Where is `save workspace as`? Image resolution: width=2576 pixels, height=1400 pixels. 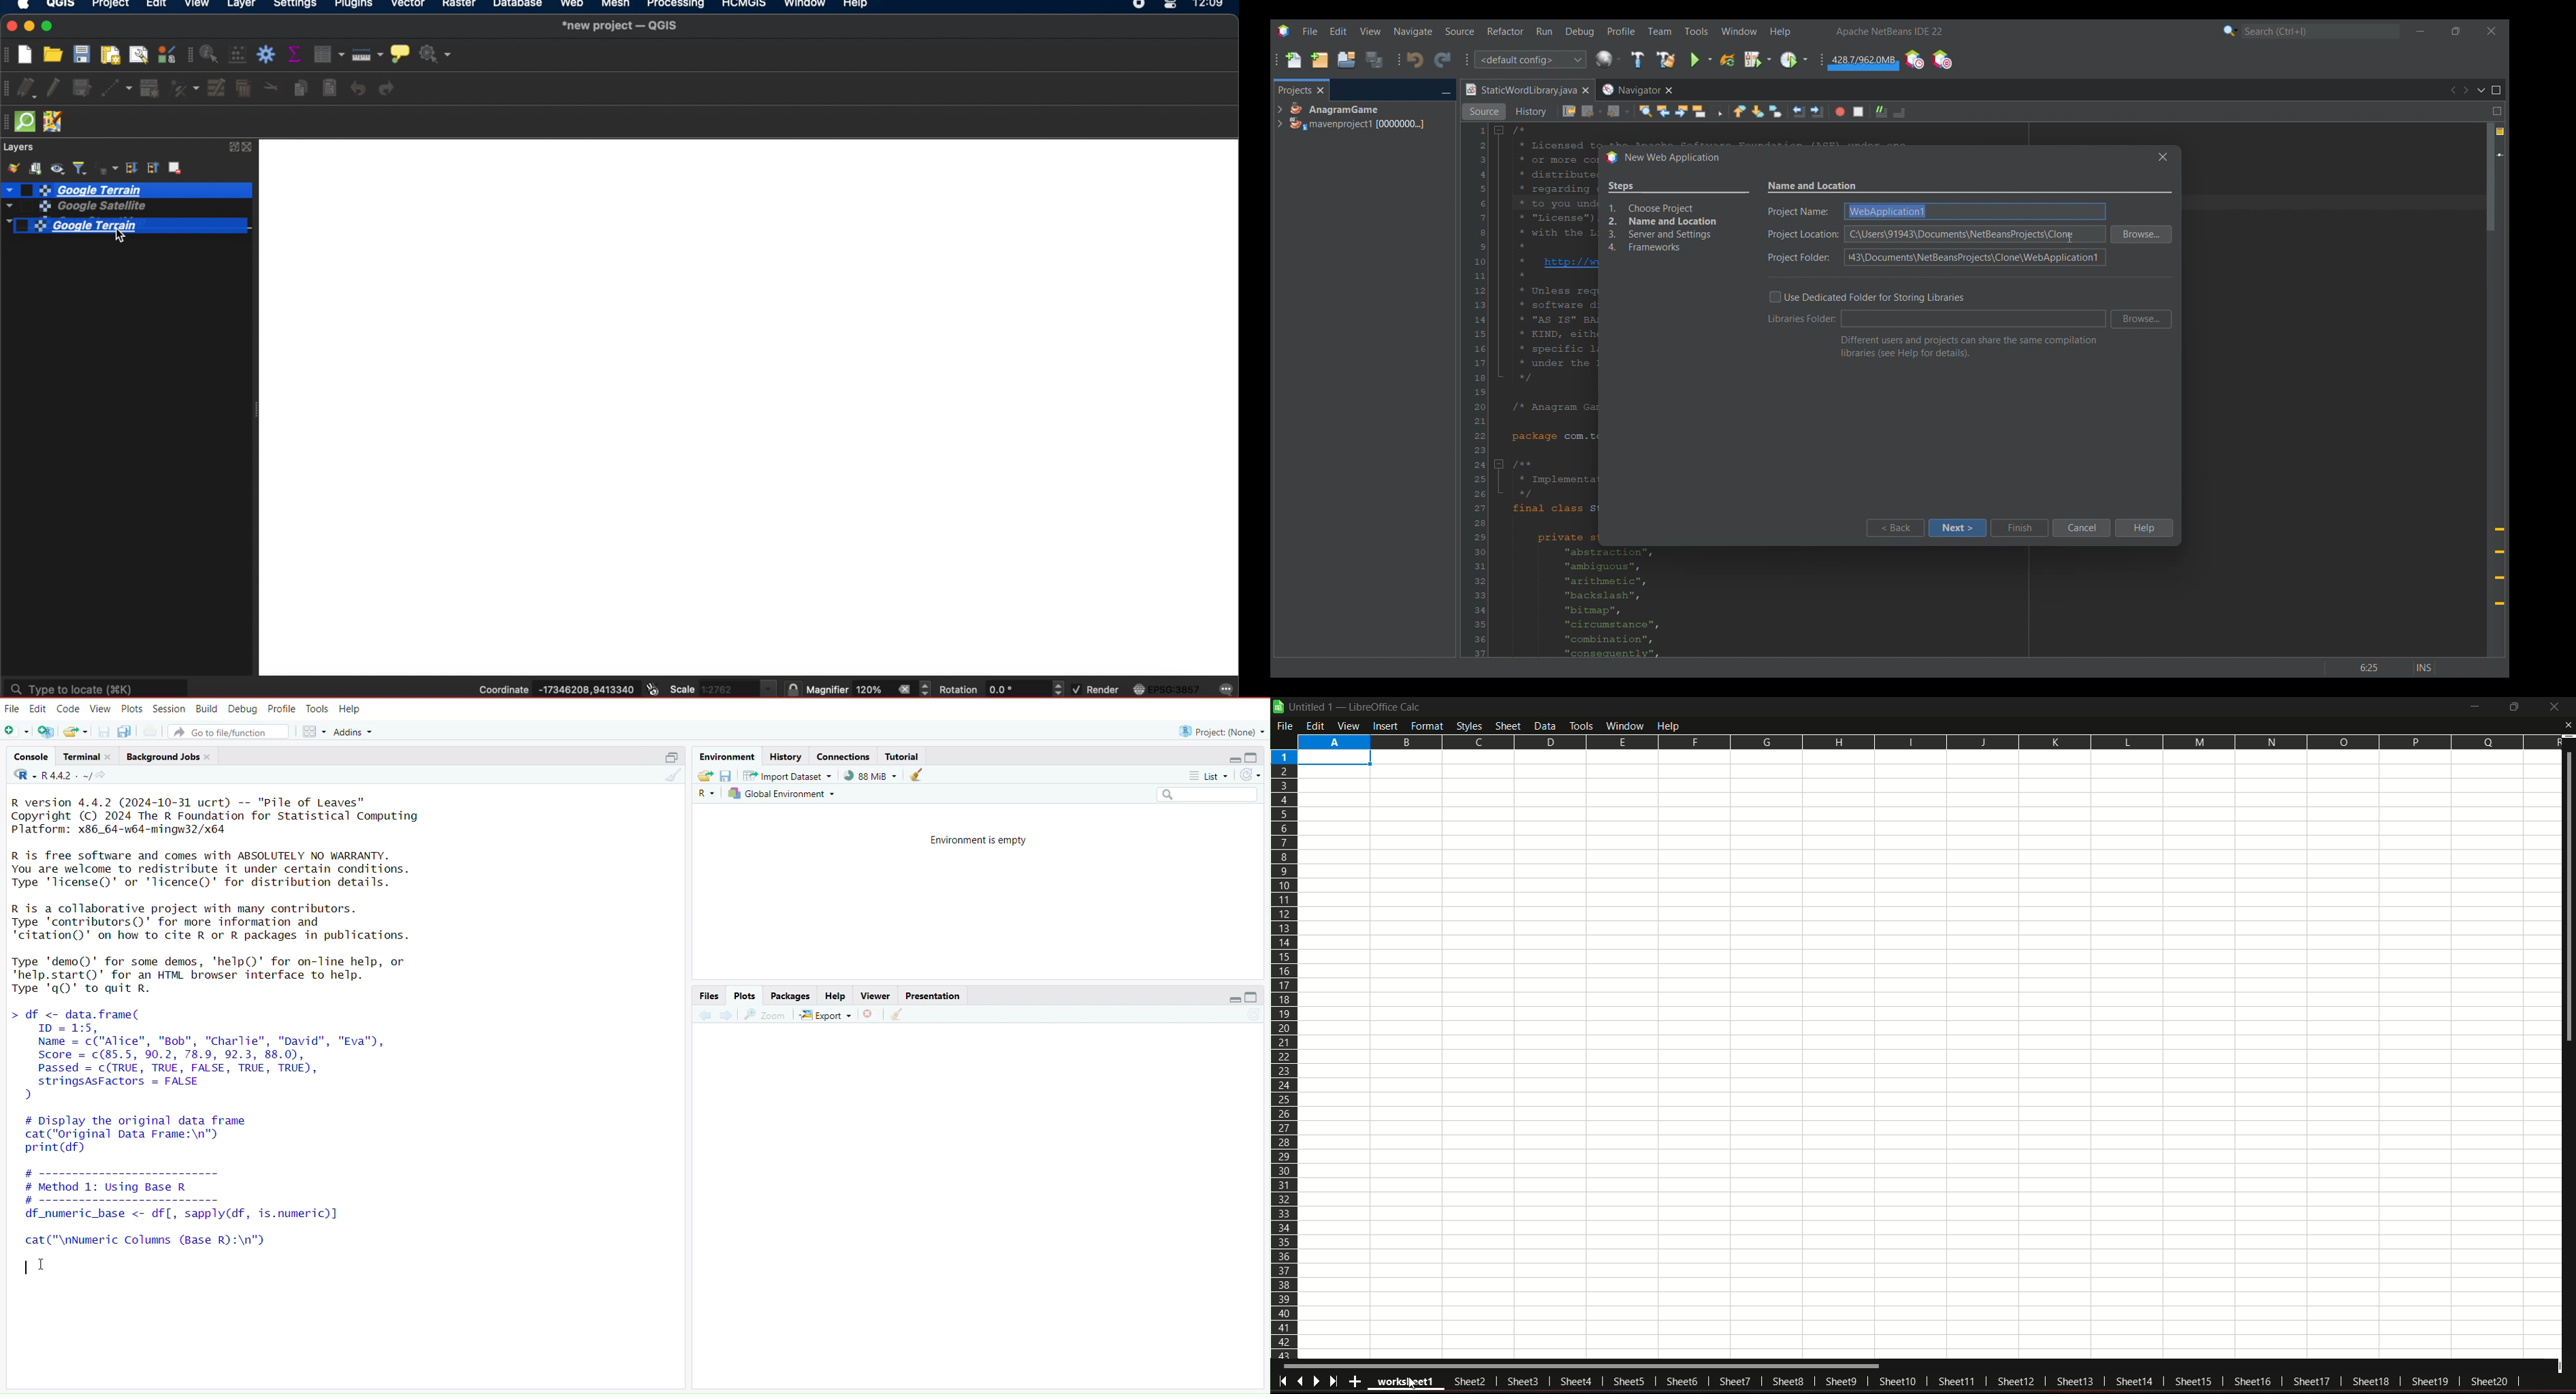 save workspace as is located at coordinates (729, 777).